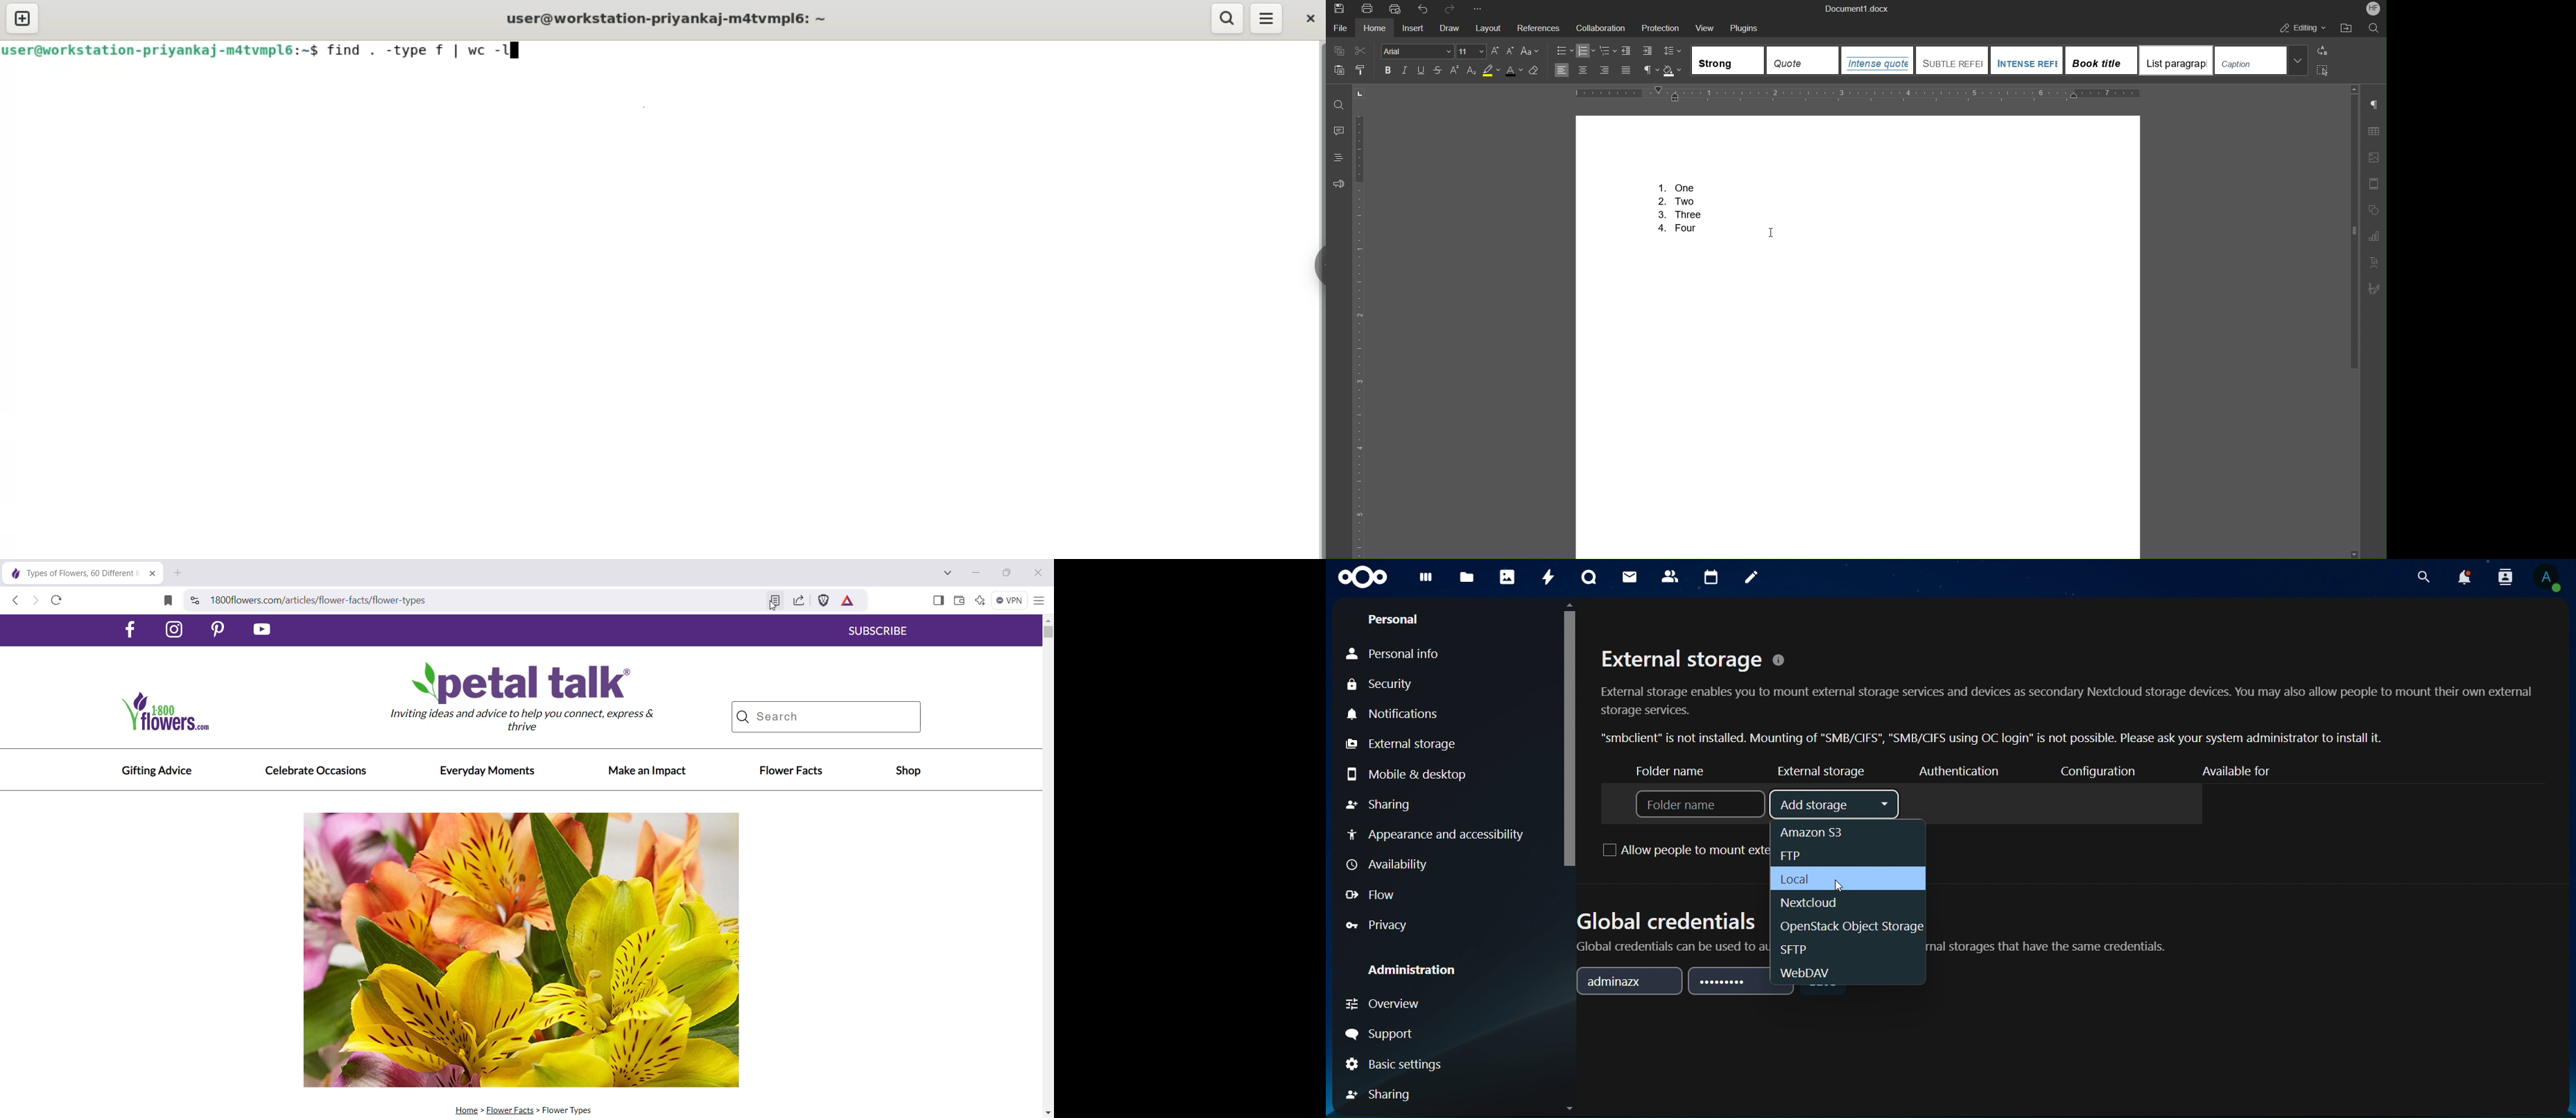 This screenshot has height=1120, width=2576. What do you see at coordinates (1391, 865) in the screenshot?
I see `availiabilty` at bounding box center [1391, 865].